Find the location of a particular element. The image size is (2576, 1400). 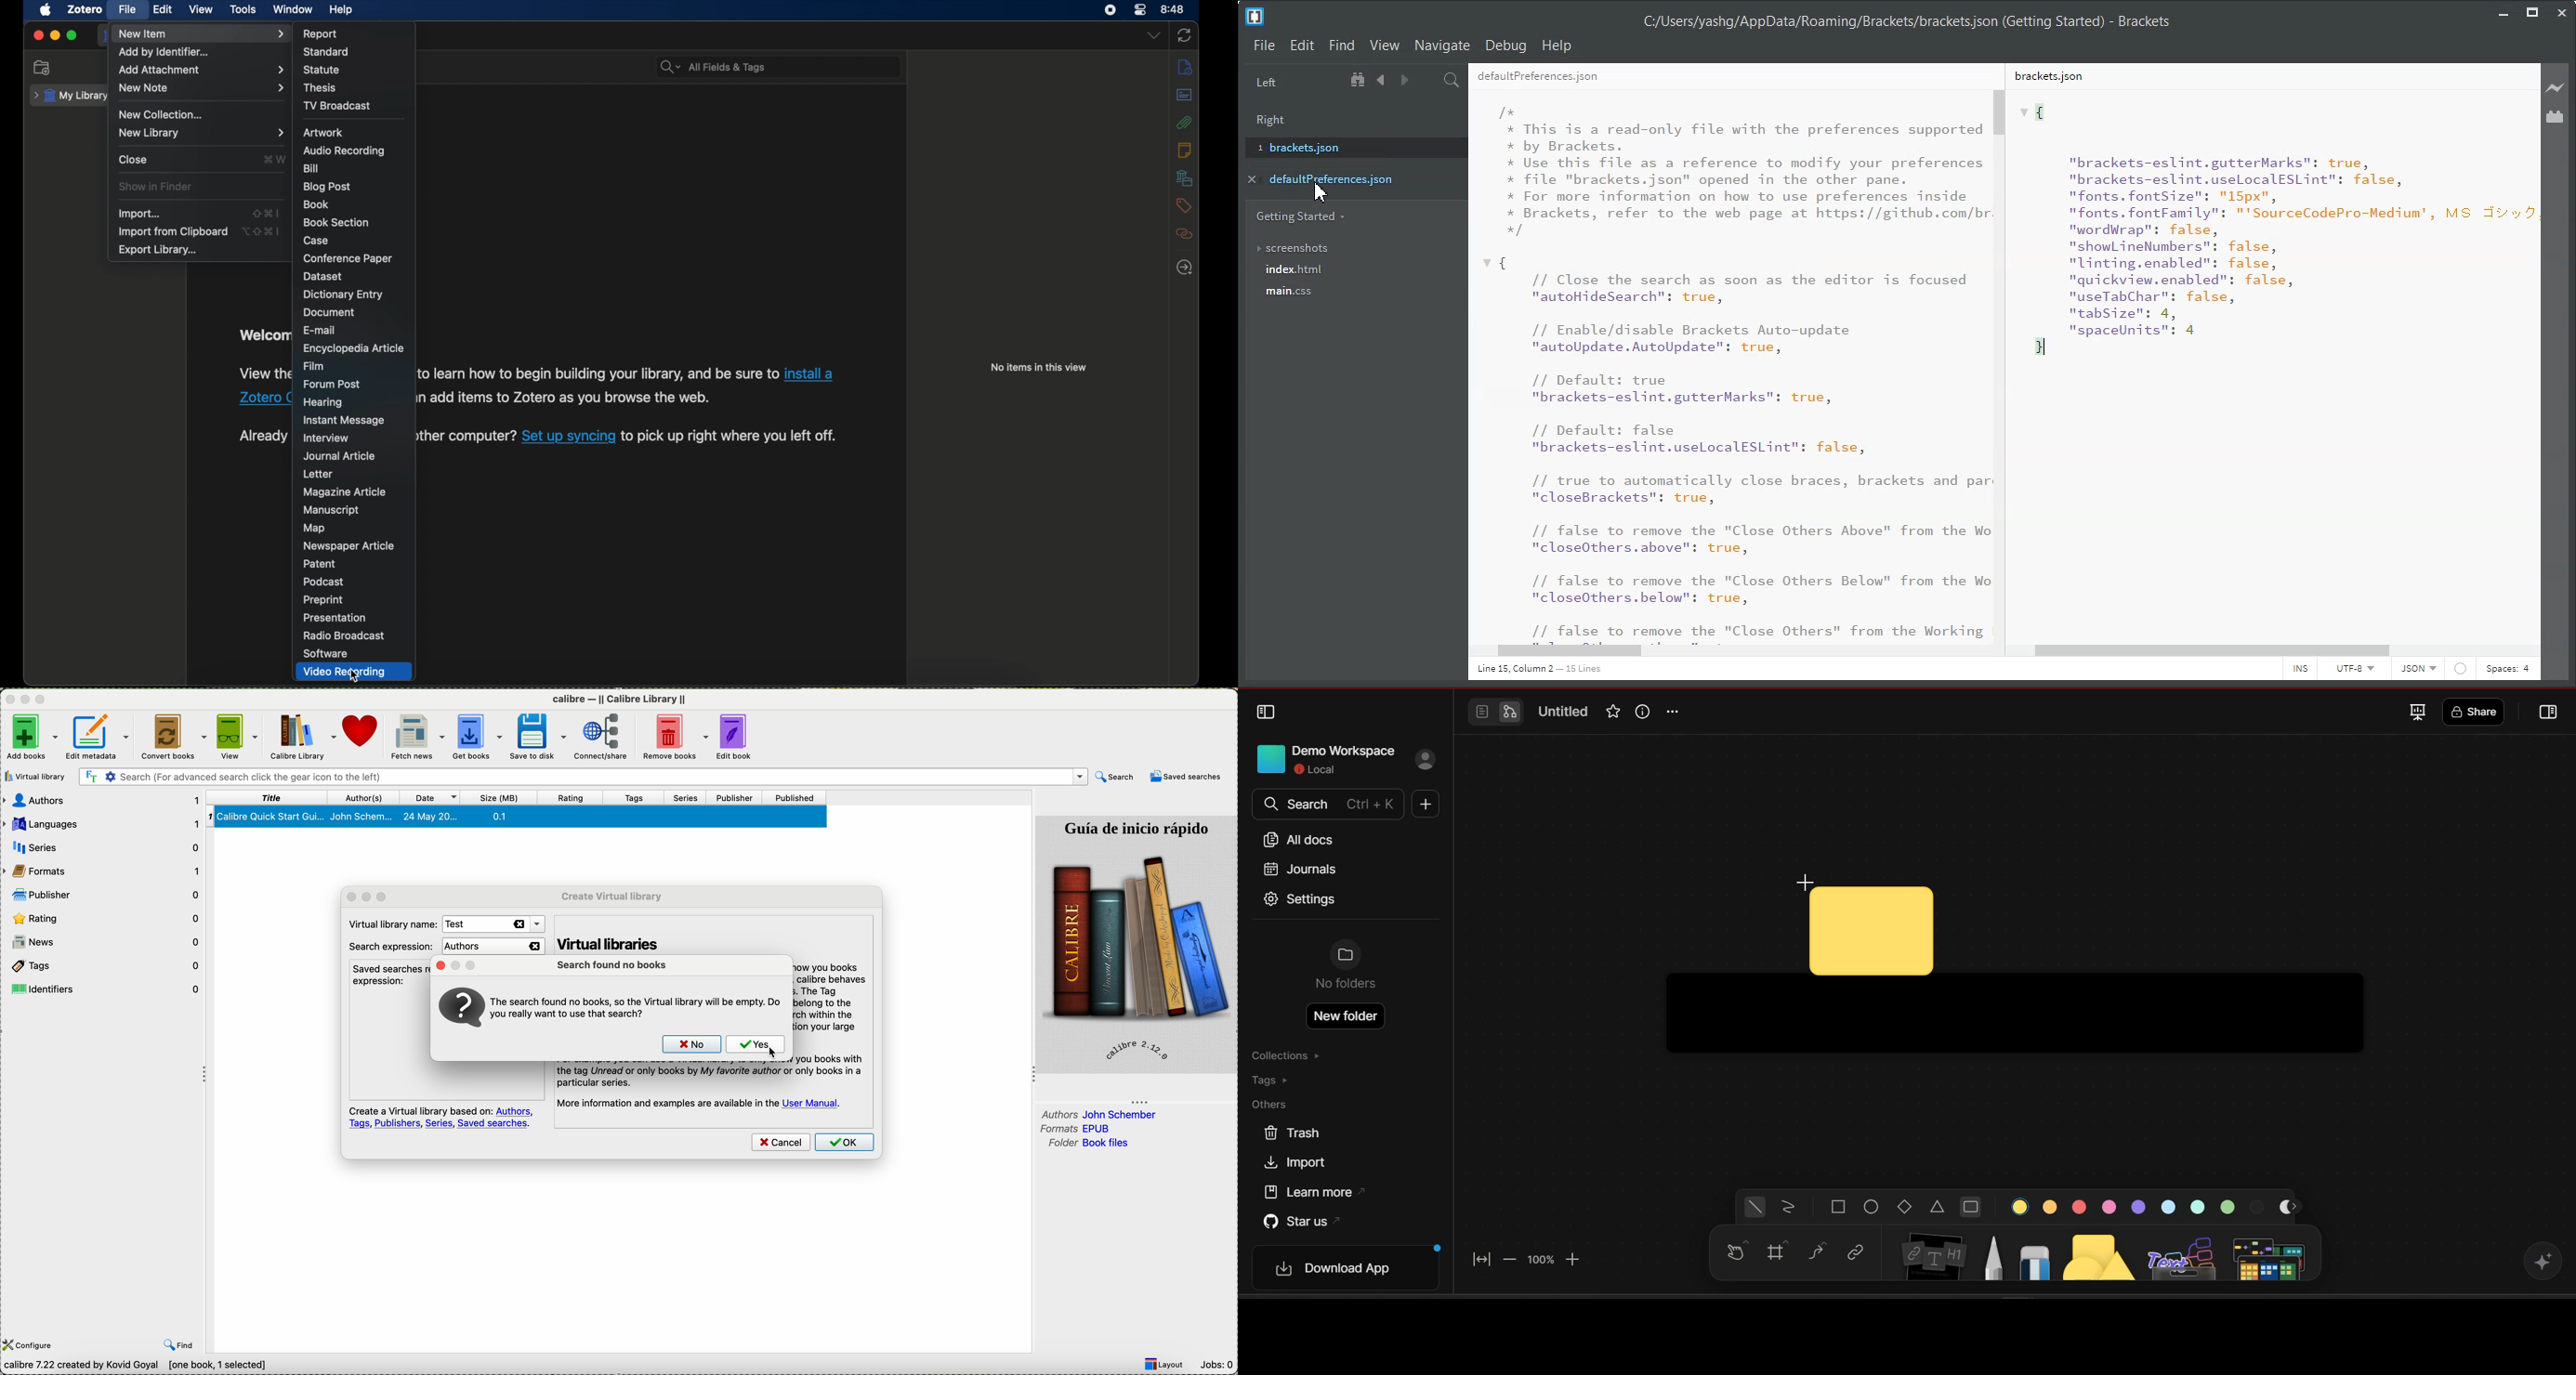

new item is located at coordinates (201, 34).